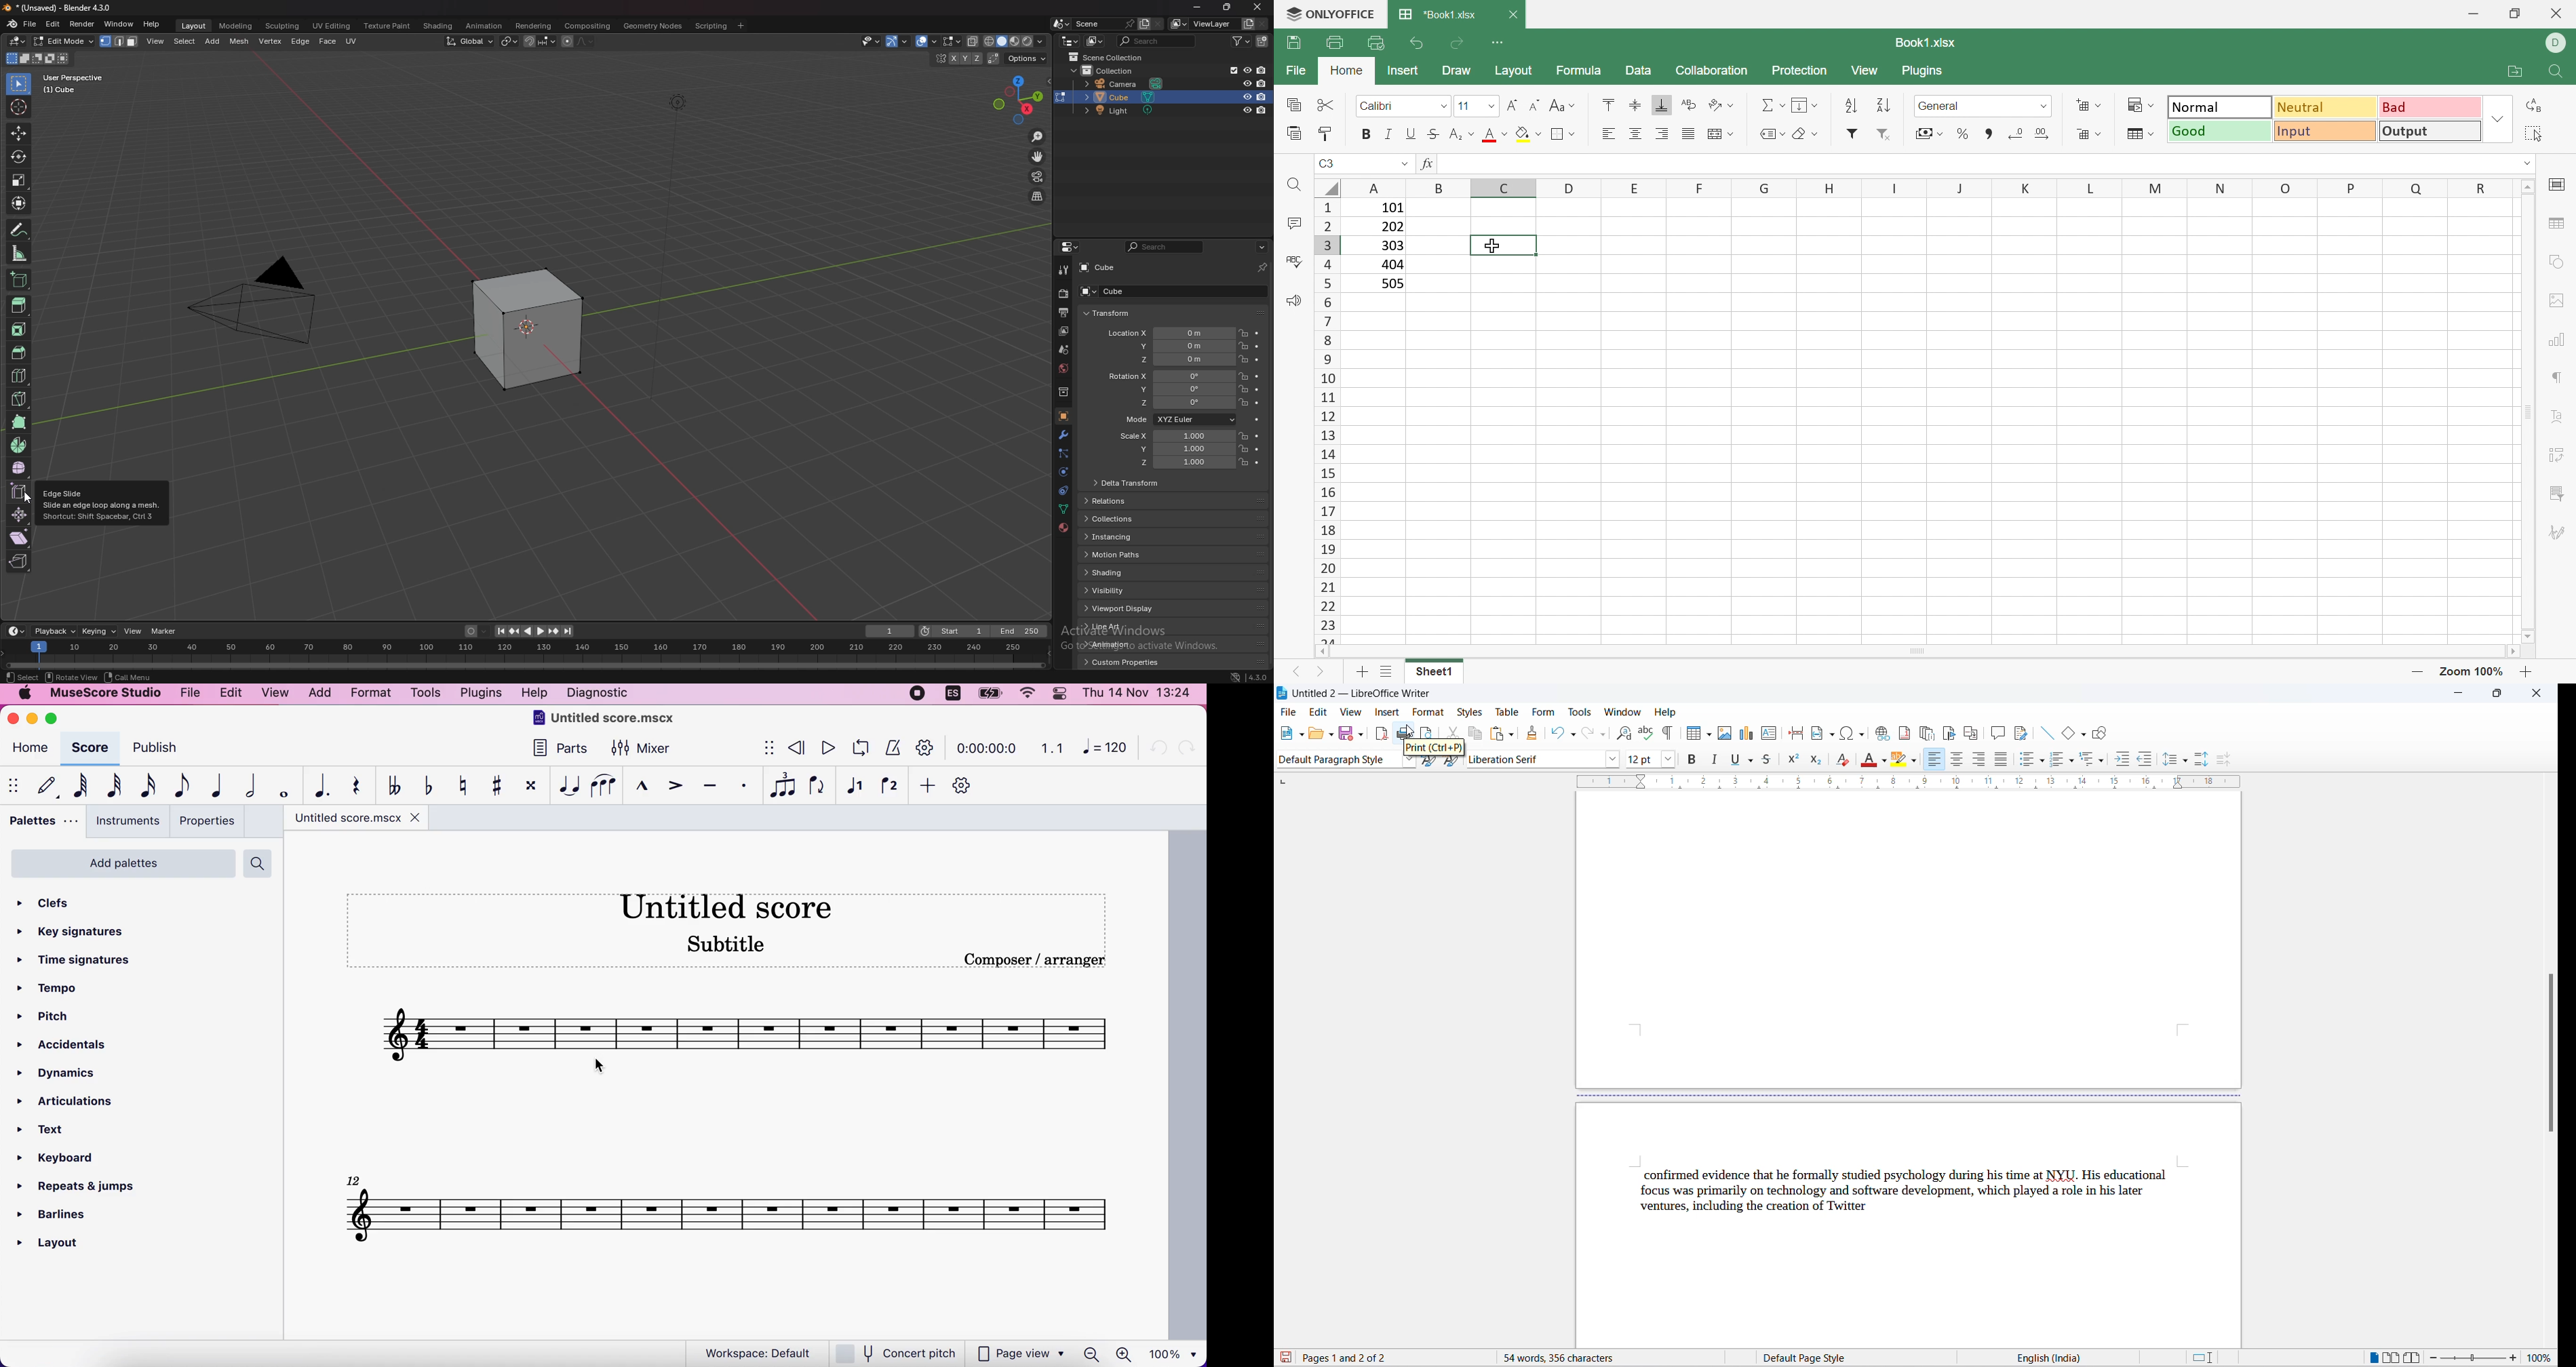 Image resolution: width=2576 pixels, height=1372 pixels. Describe the element at coordinates (1769, 733) in the screenshot. I see `insert text` at that location.